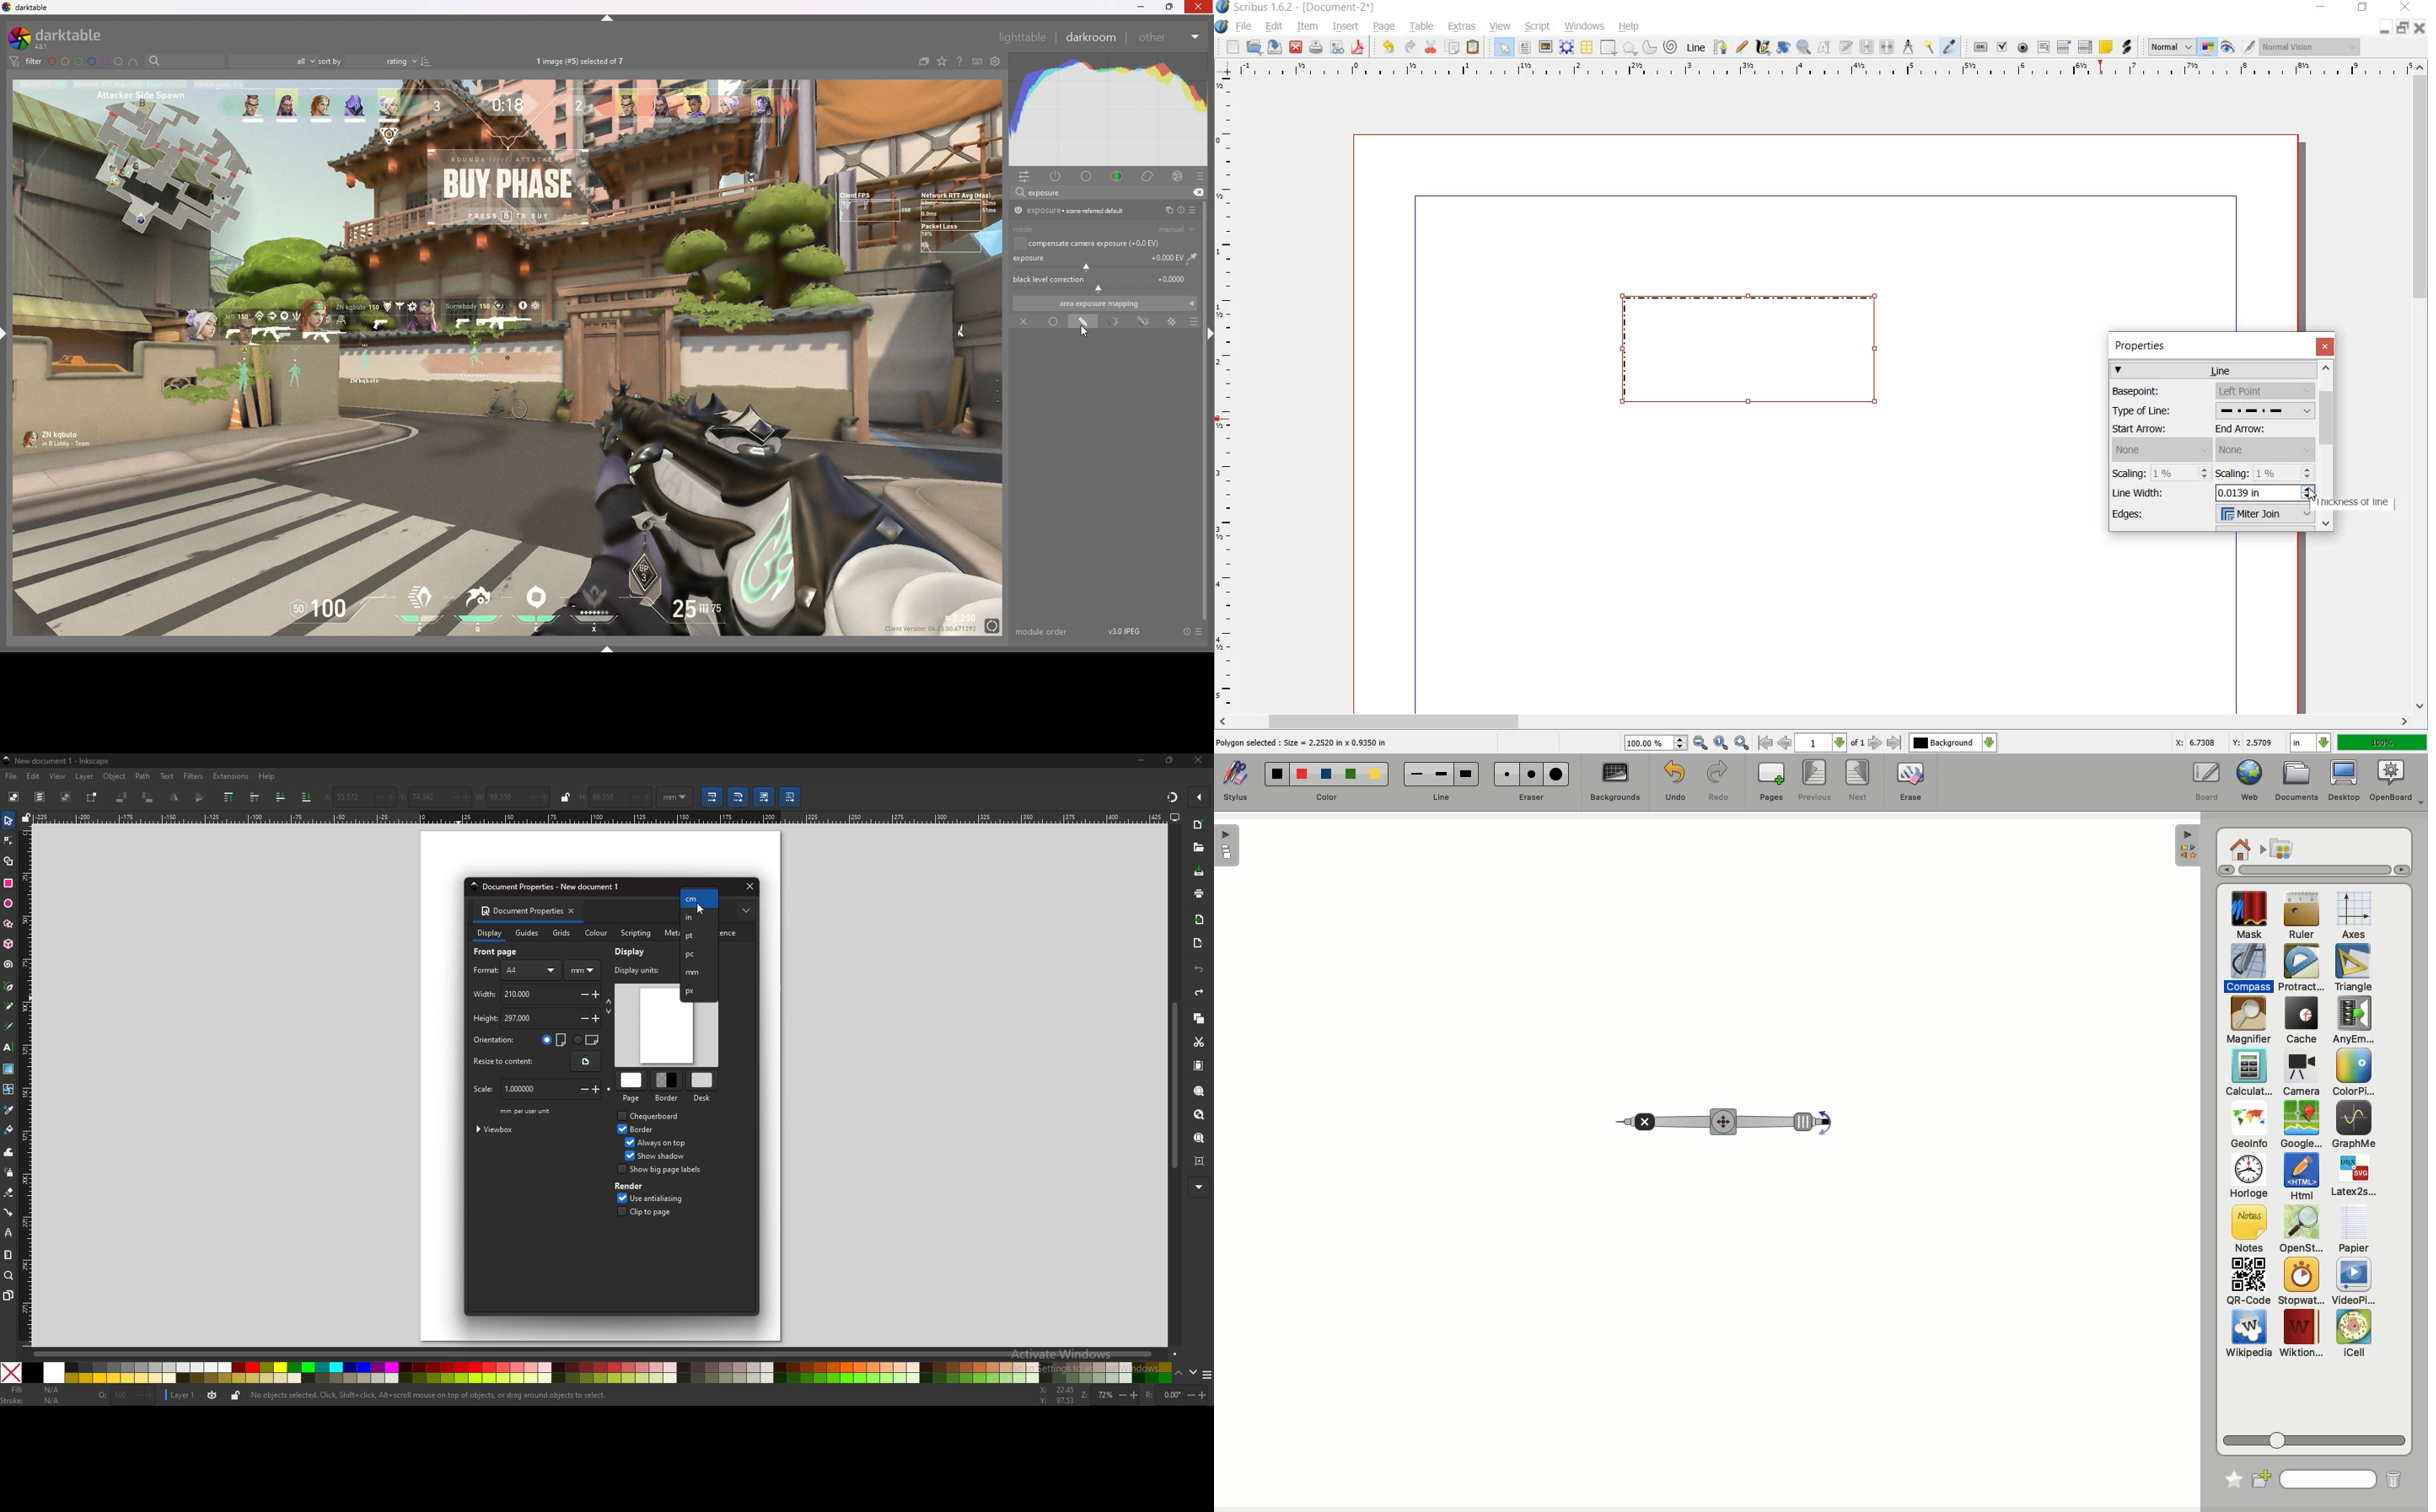  Describe the element at coordinates (2233, 473) in the screenshot. I see `Scaling:` at that location.